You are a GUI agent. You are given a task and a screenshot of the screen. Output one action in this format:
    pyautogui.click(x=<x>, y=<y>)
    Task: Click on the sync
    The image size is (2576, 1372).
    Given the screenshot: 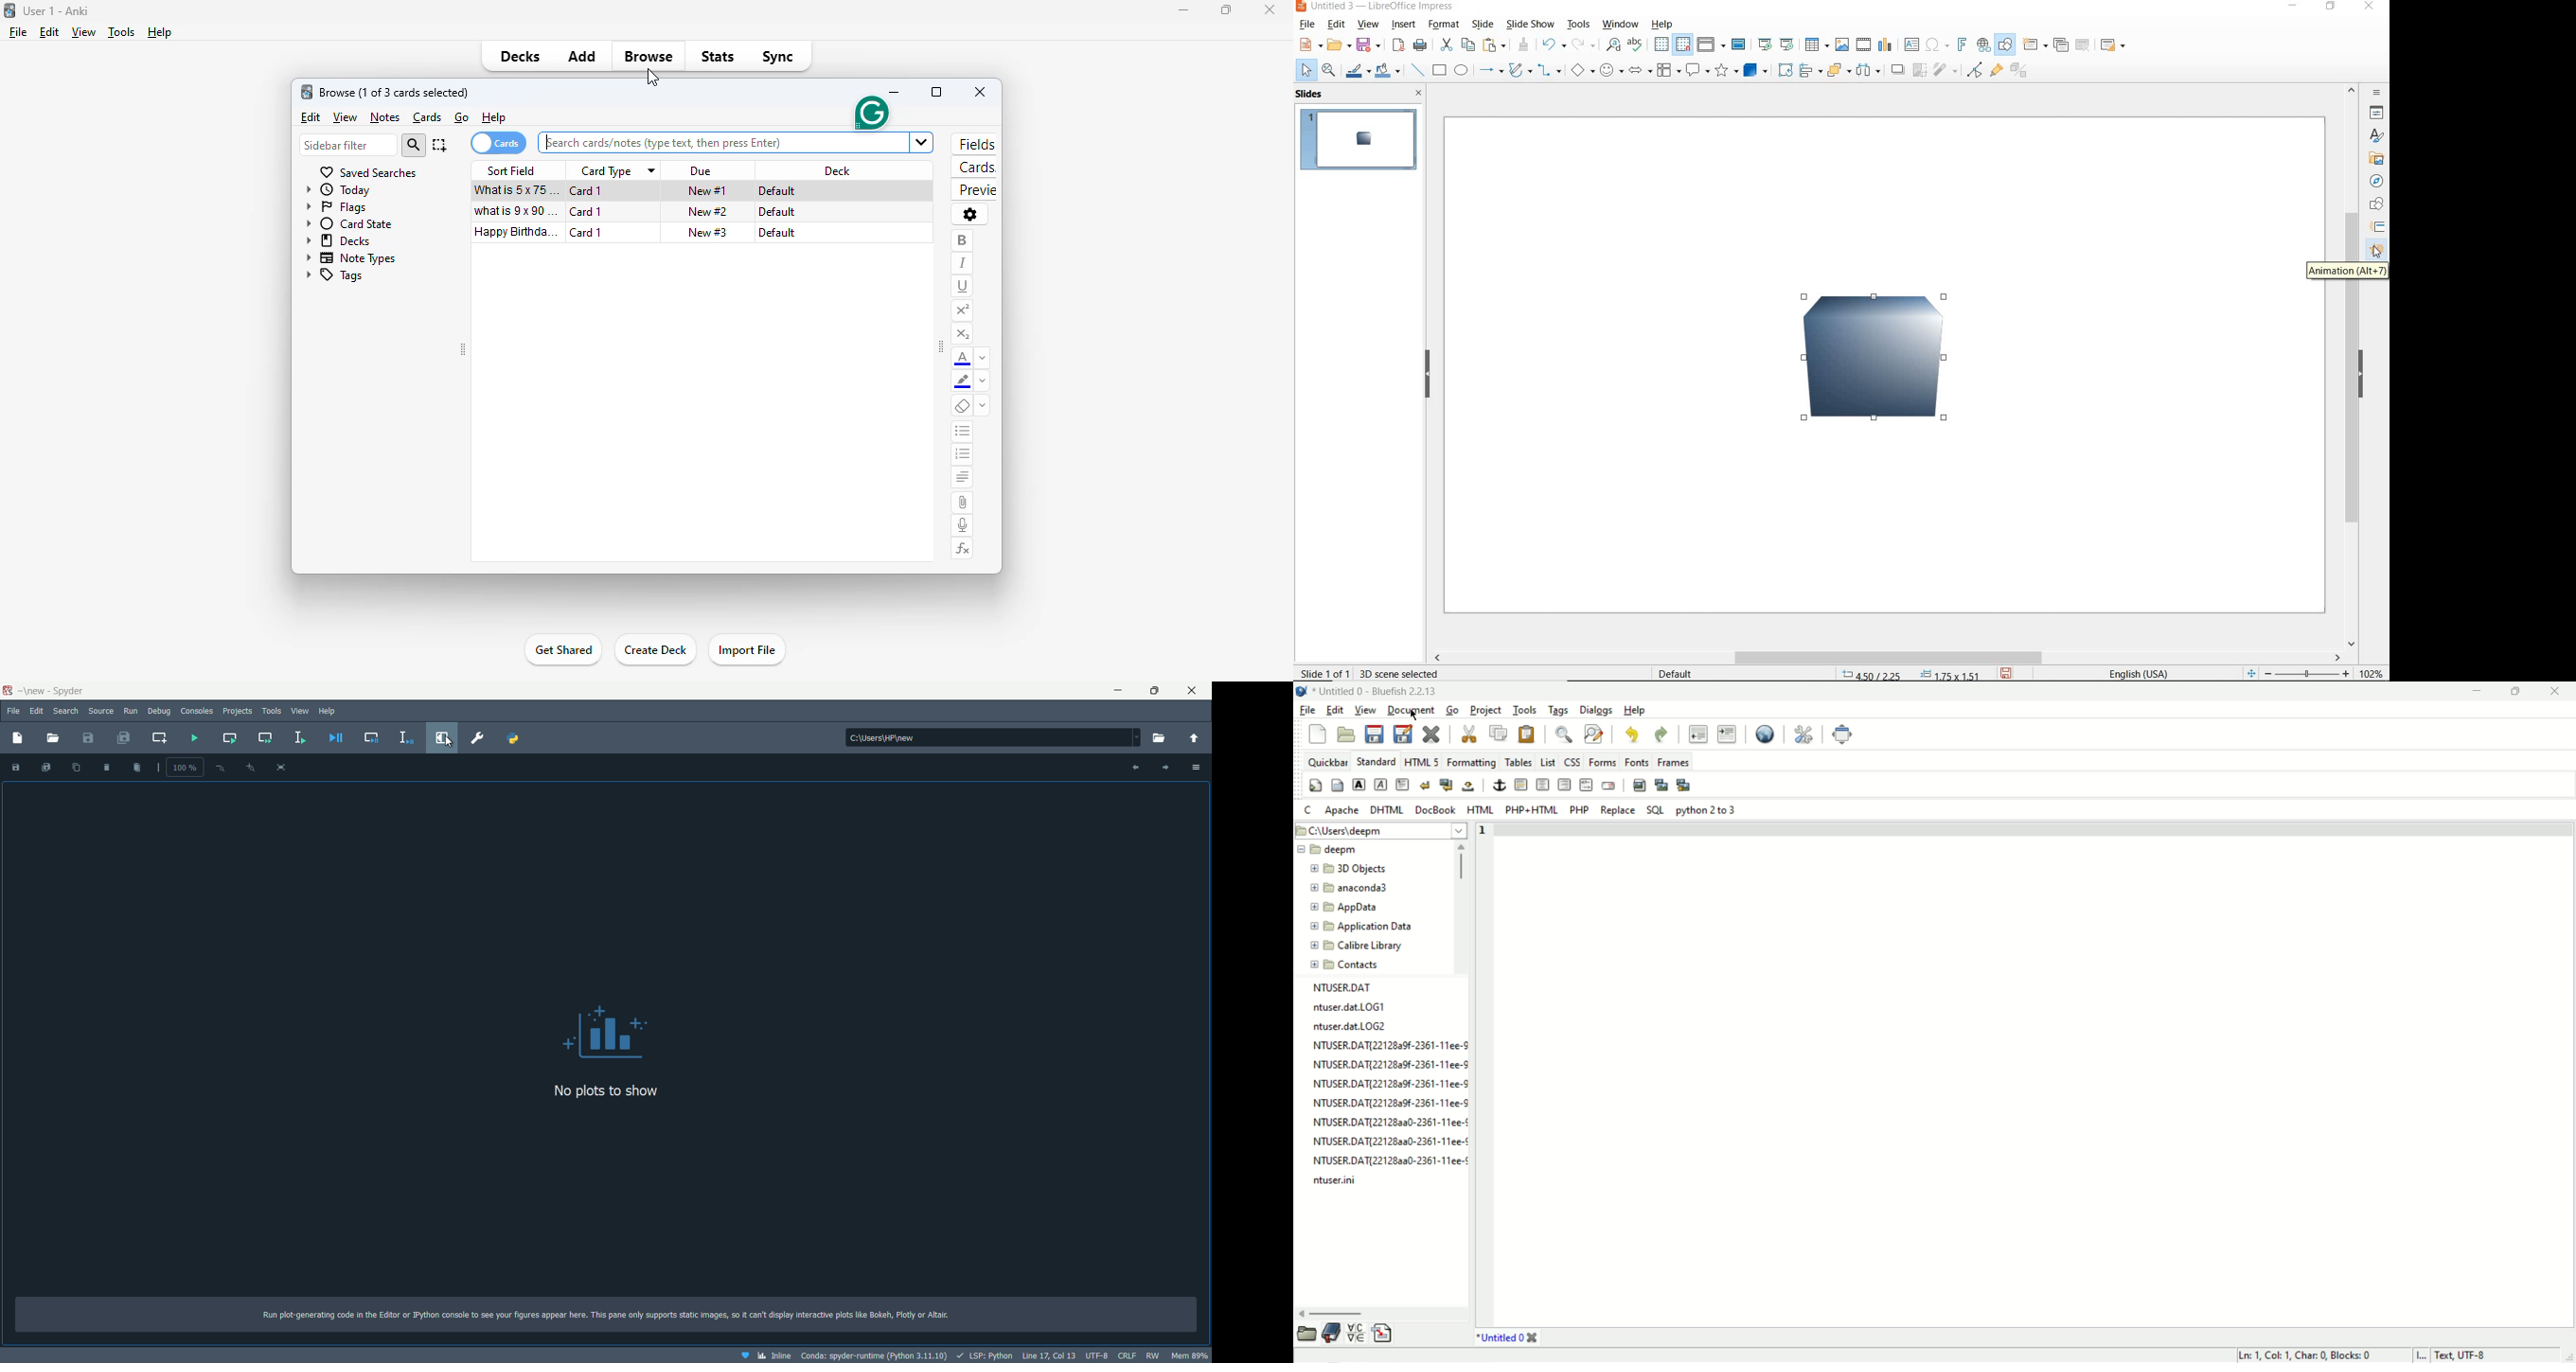 What is the action you would take?
    pyautogui.click(x=779, y=57)
    